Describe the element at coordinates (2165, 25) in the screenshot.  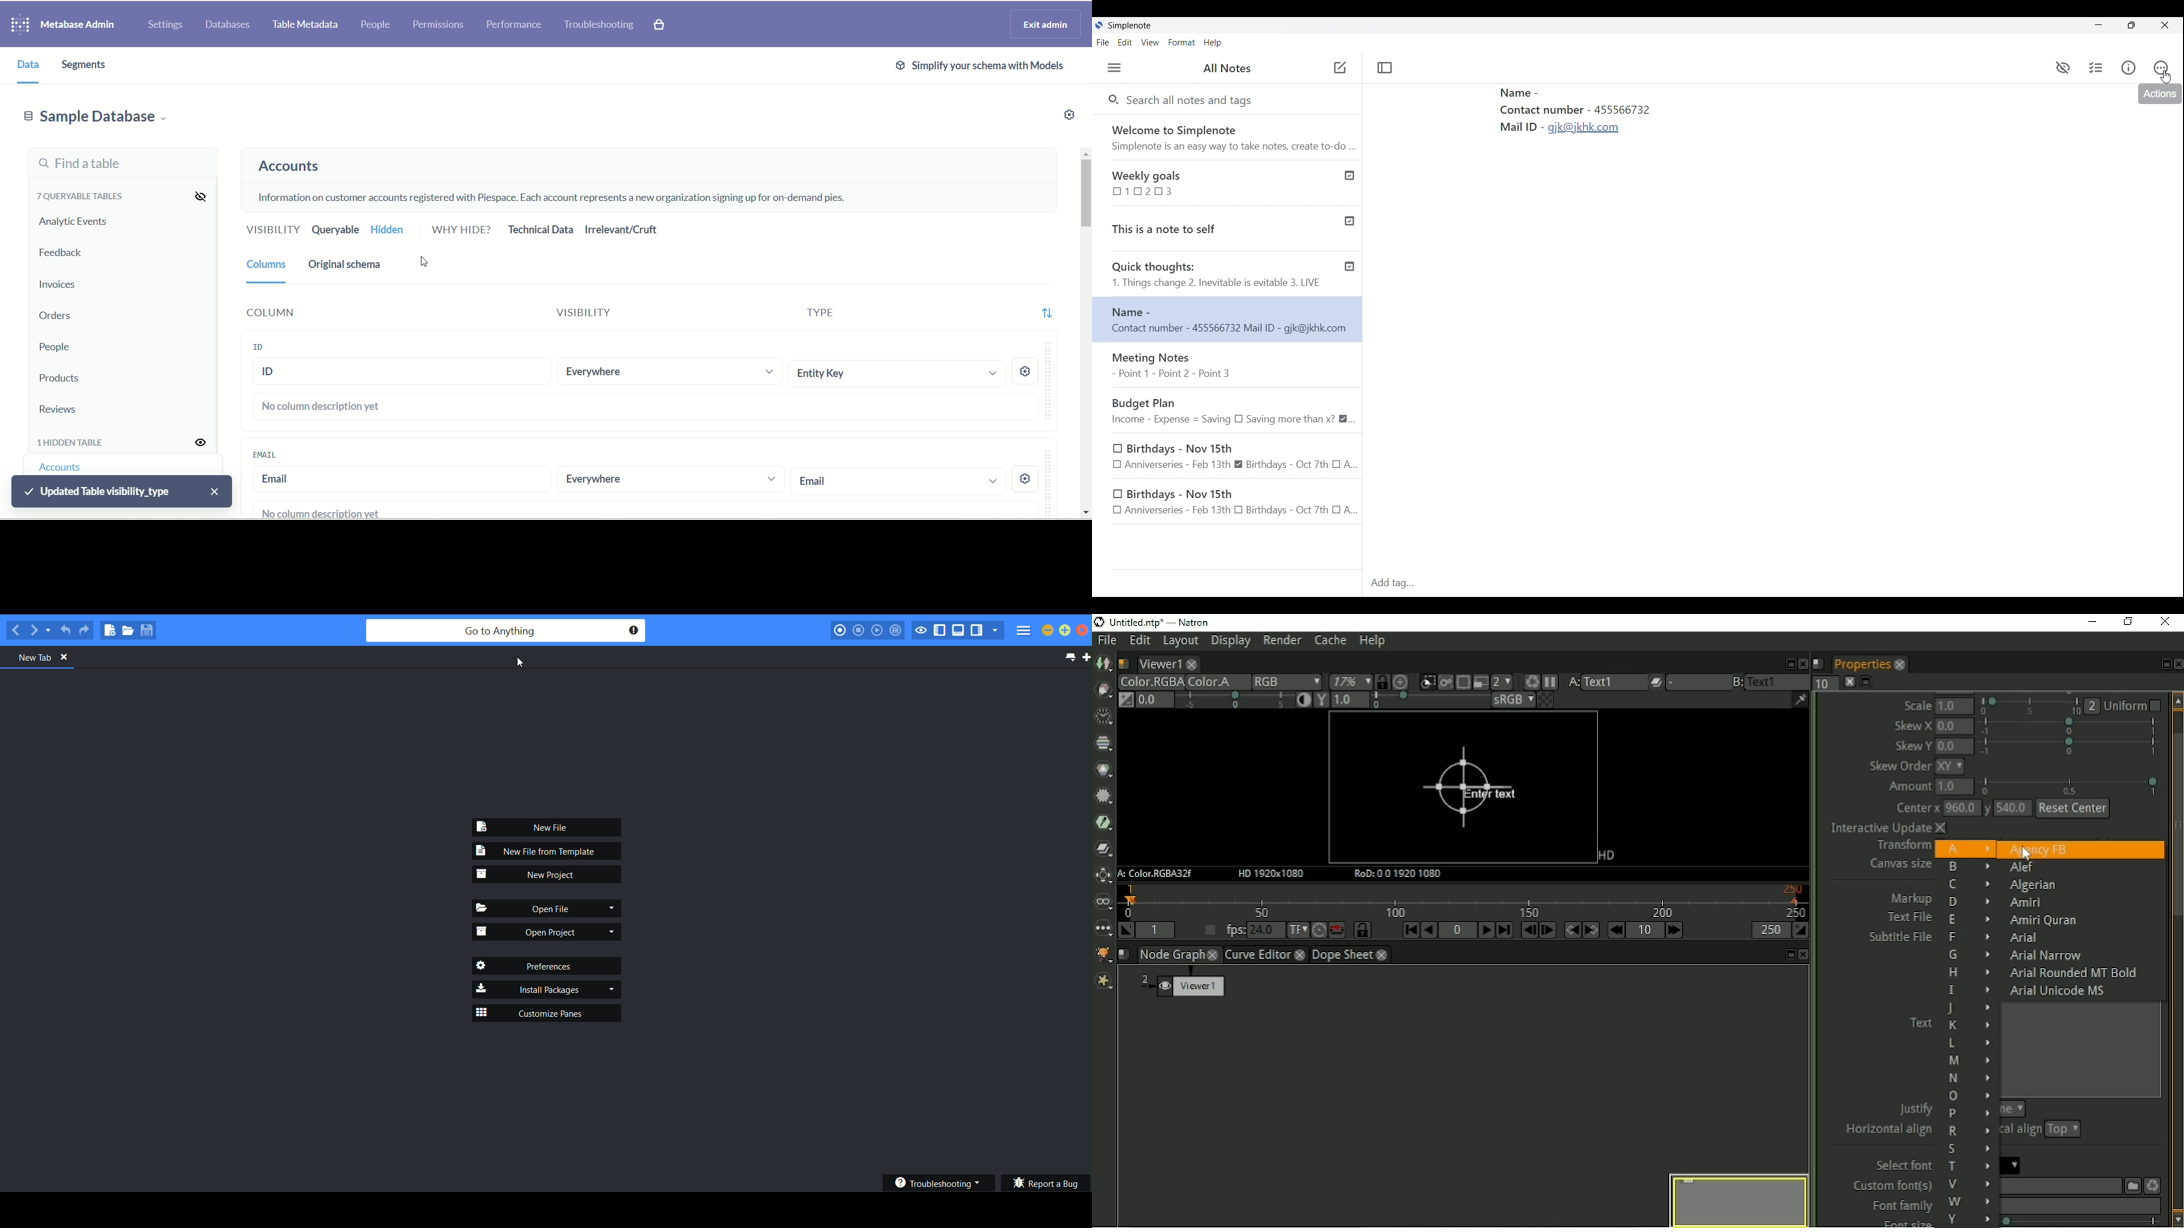
I see `Close interface` at that location.